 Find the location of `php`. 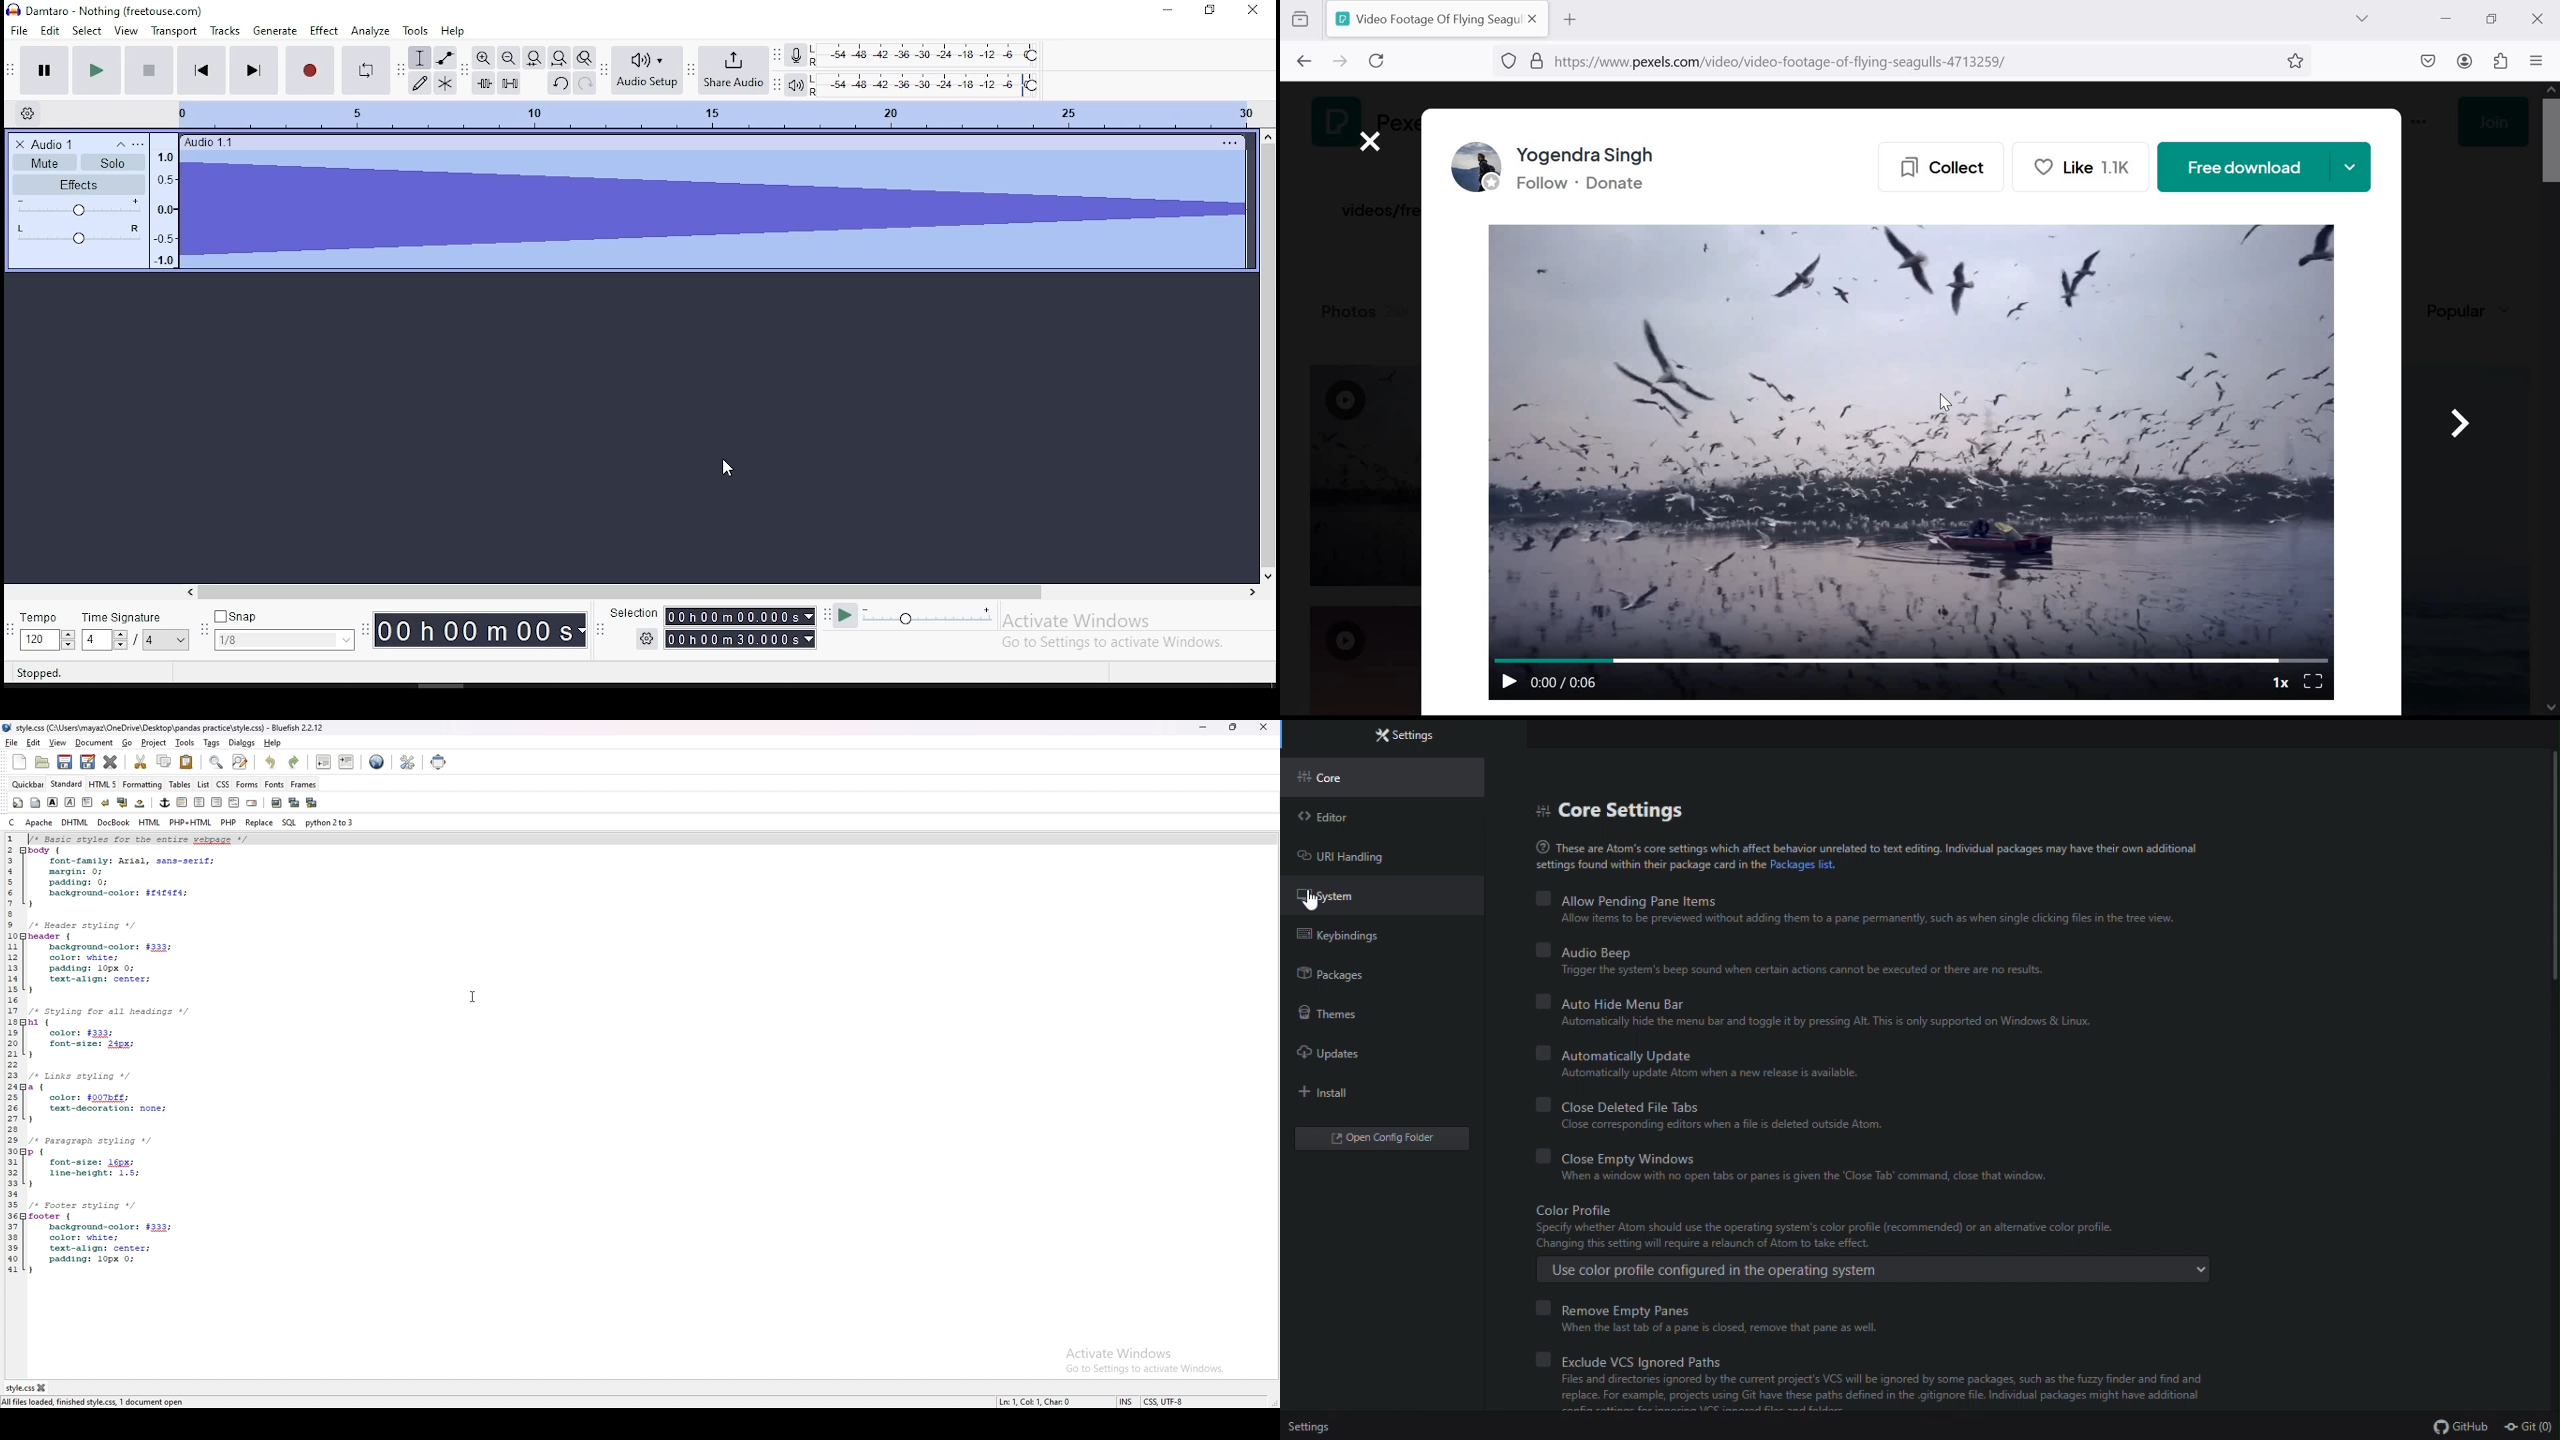

php is located at coordinates (229, 823).